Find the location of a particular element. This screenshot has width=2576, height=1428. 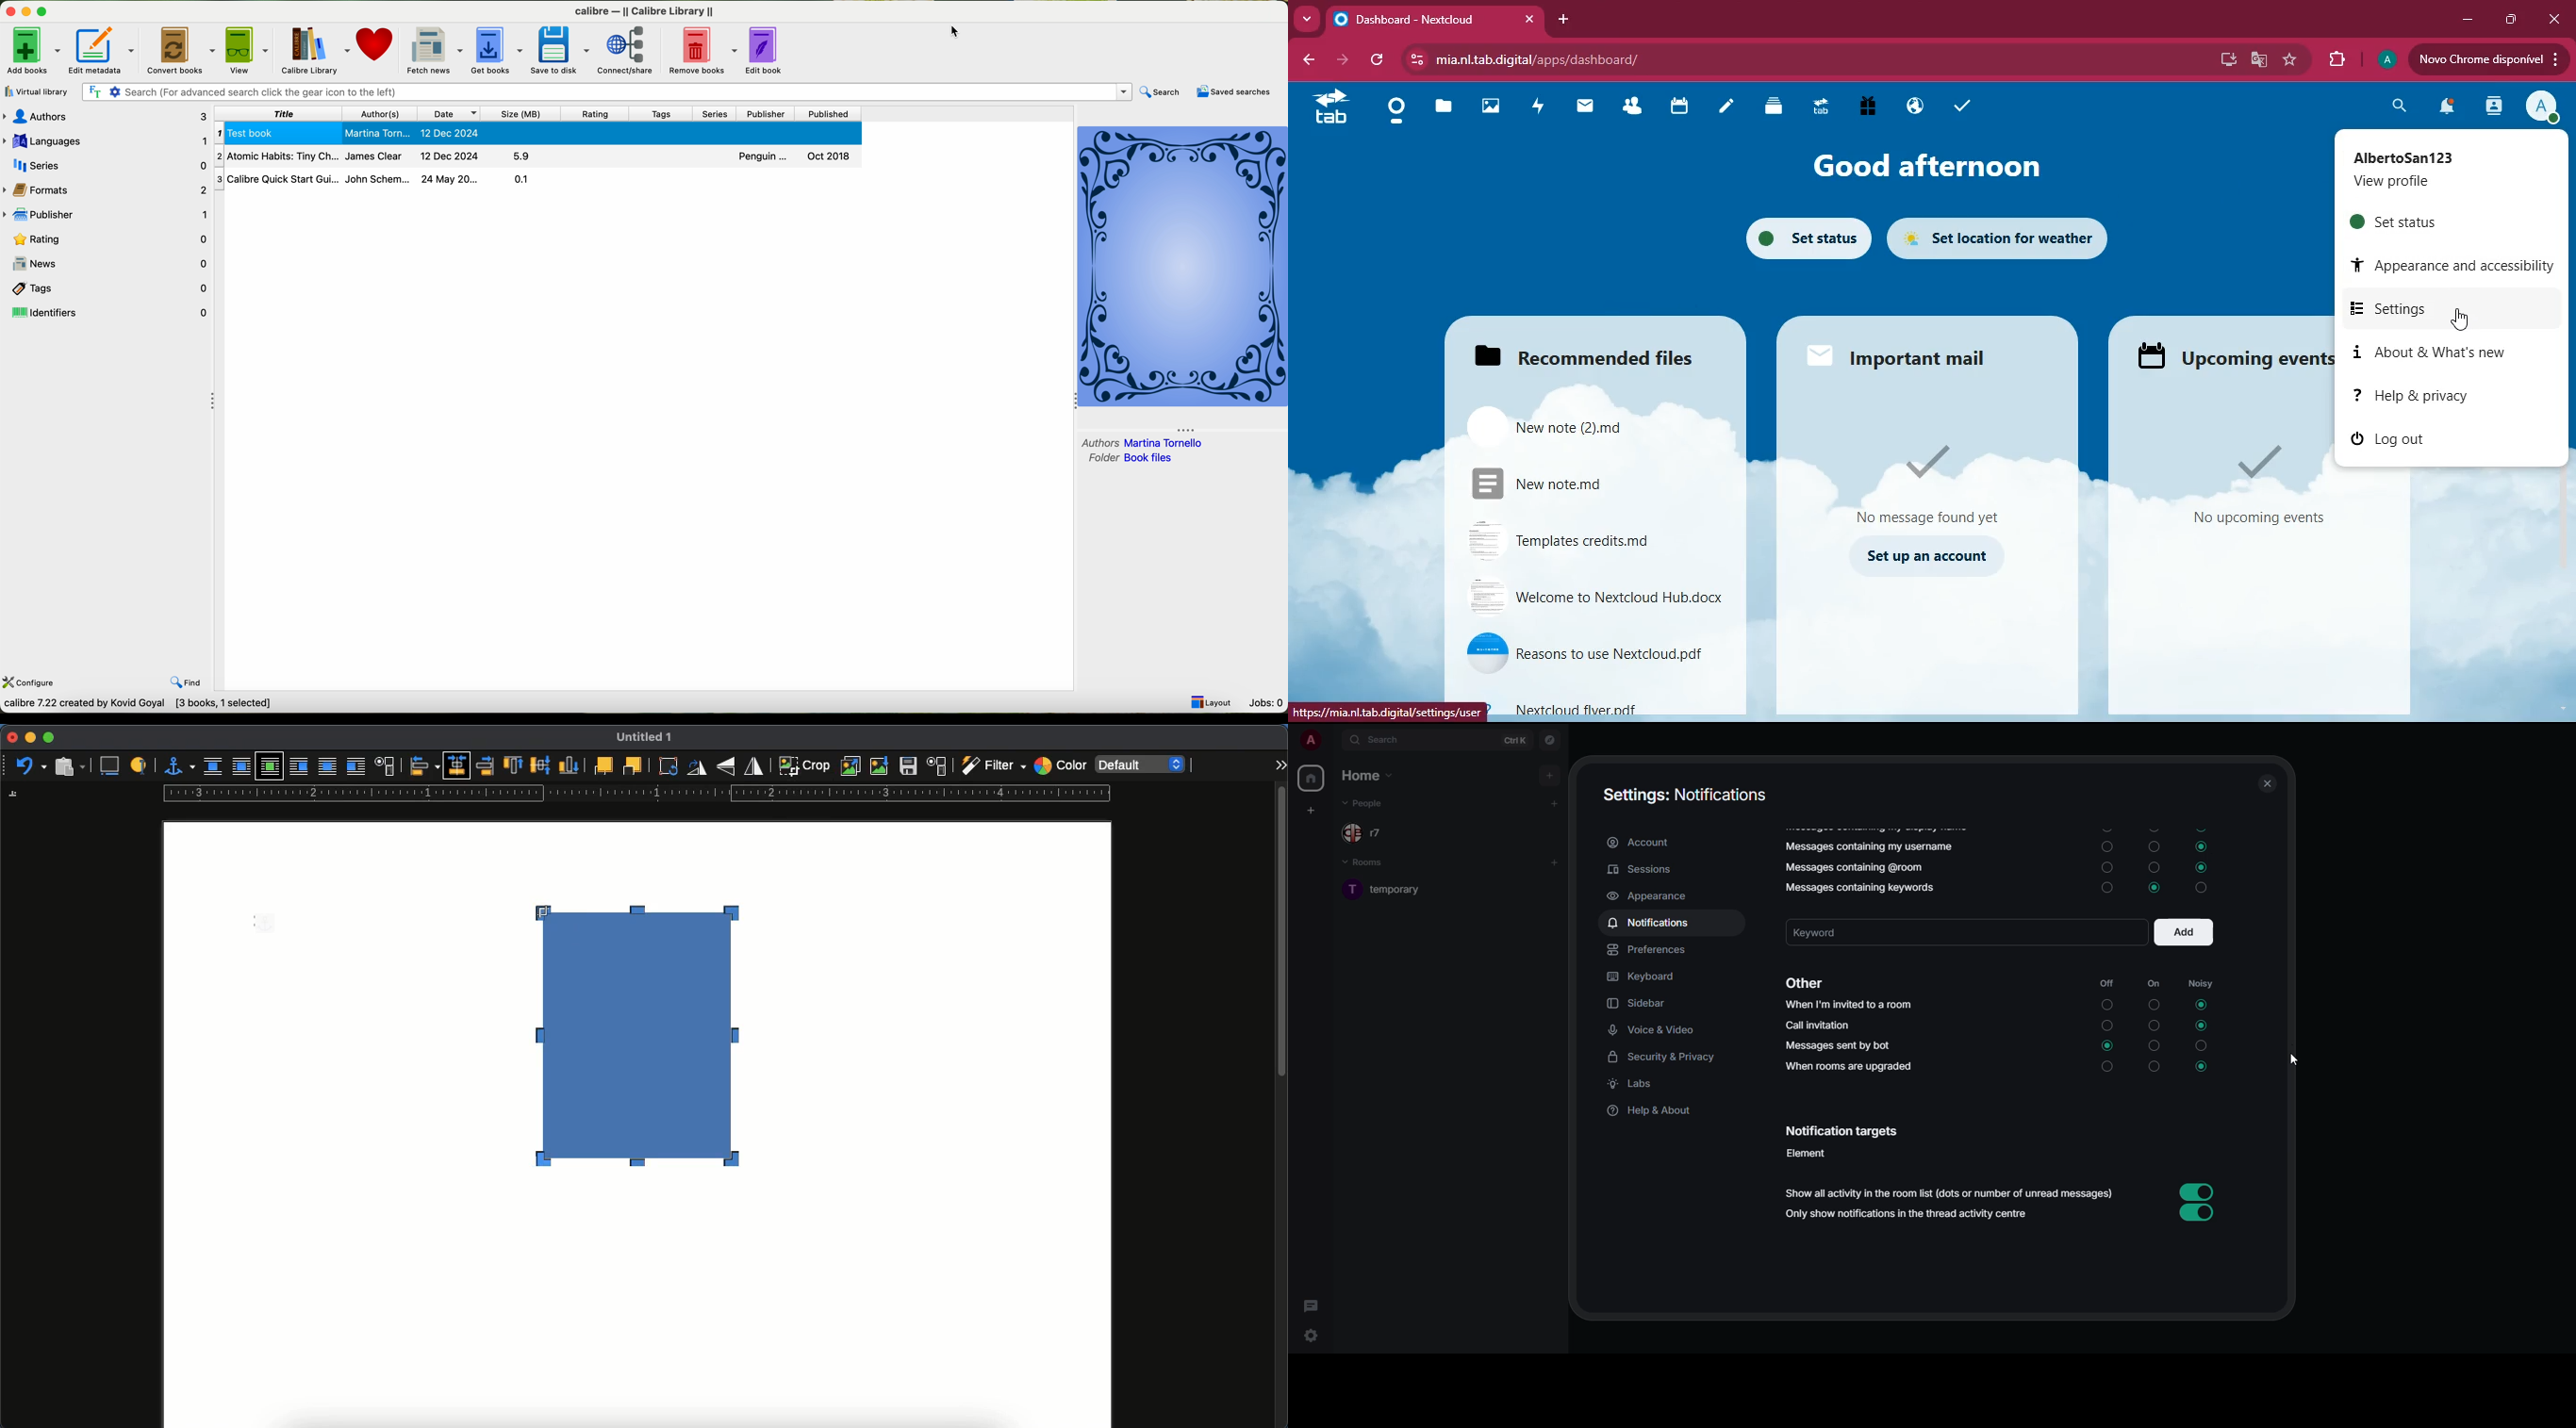

extensions is located at coordinates (2337, 60).